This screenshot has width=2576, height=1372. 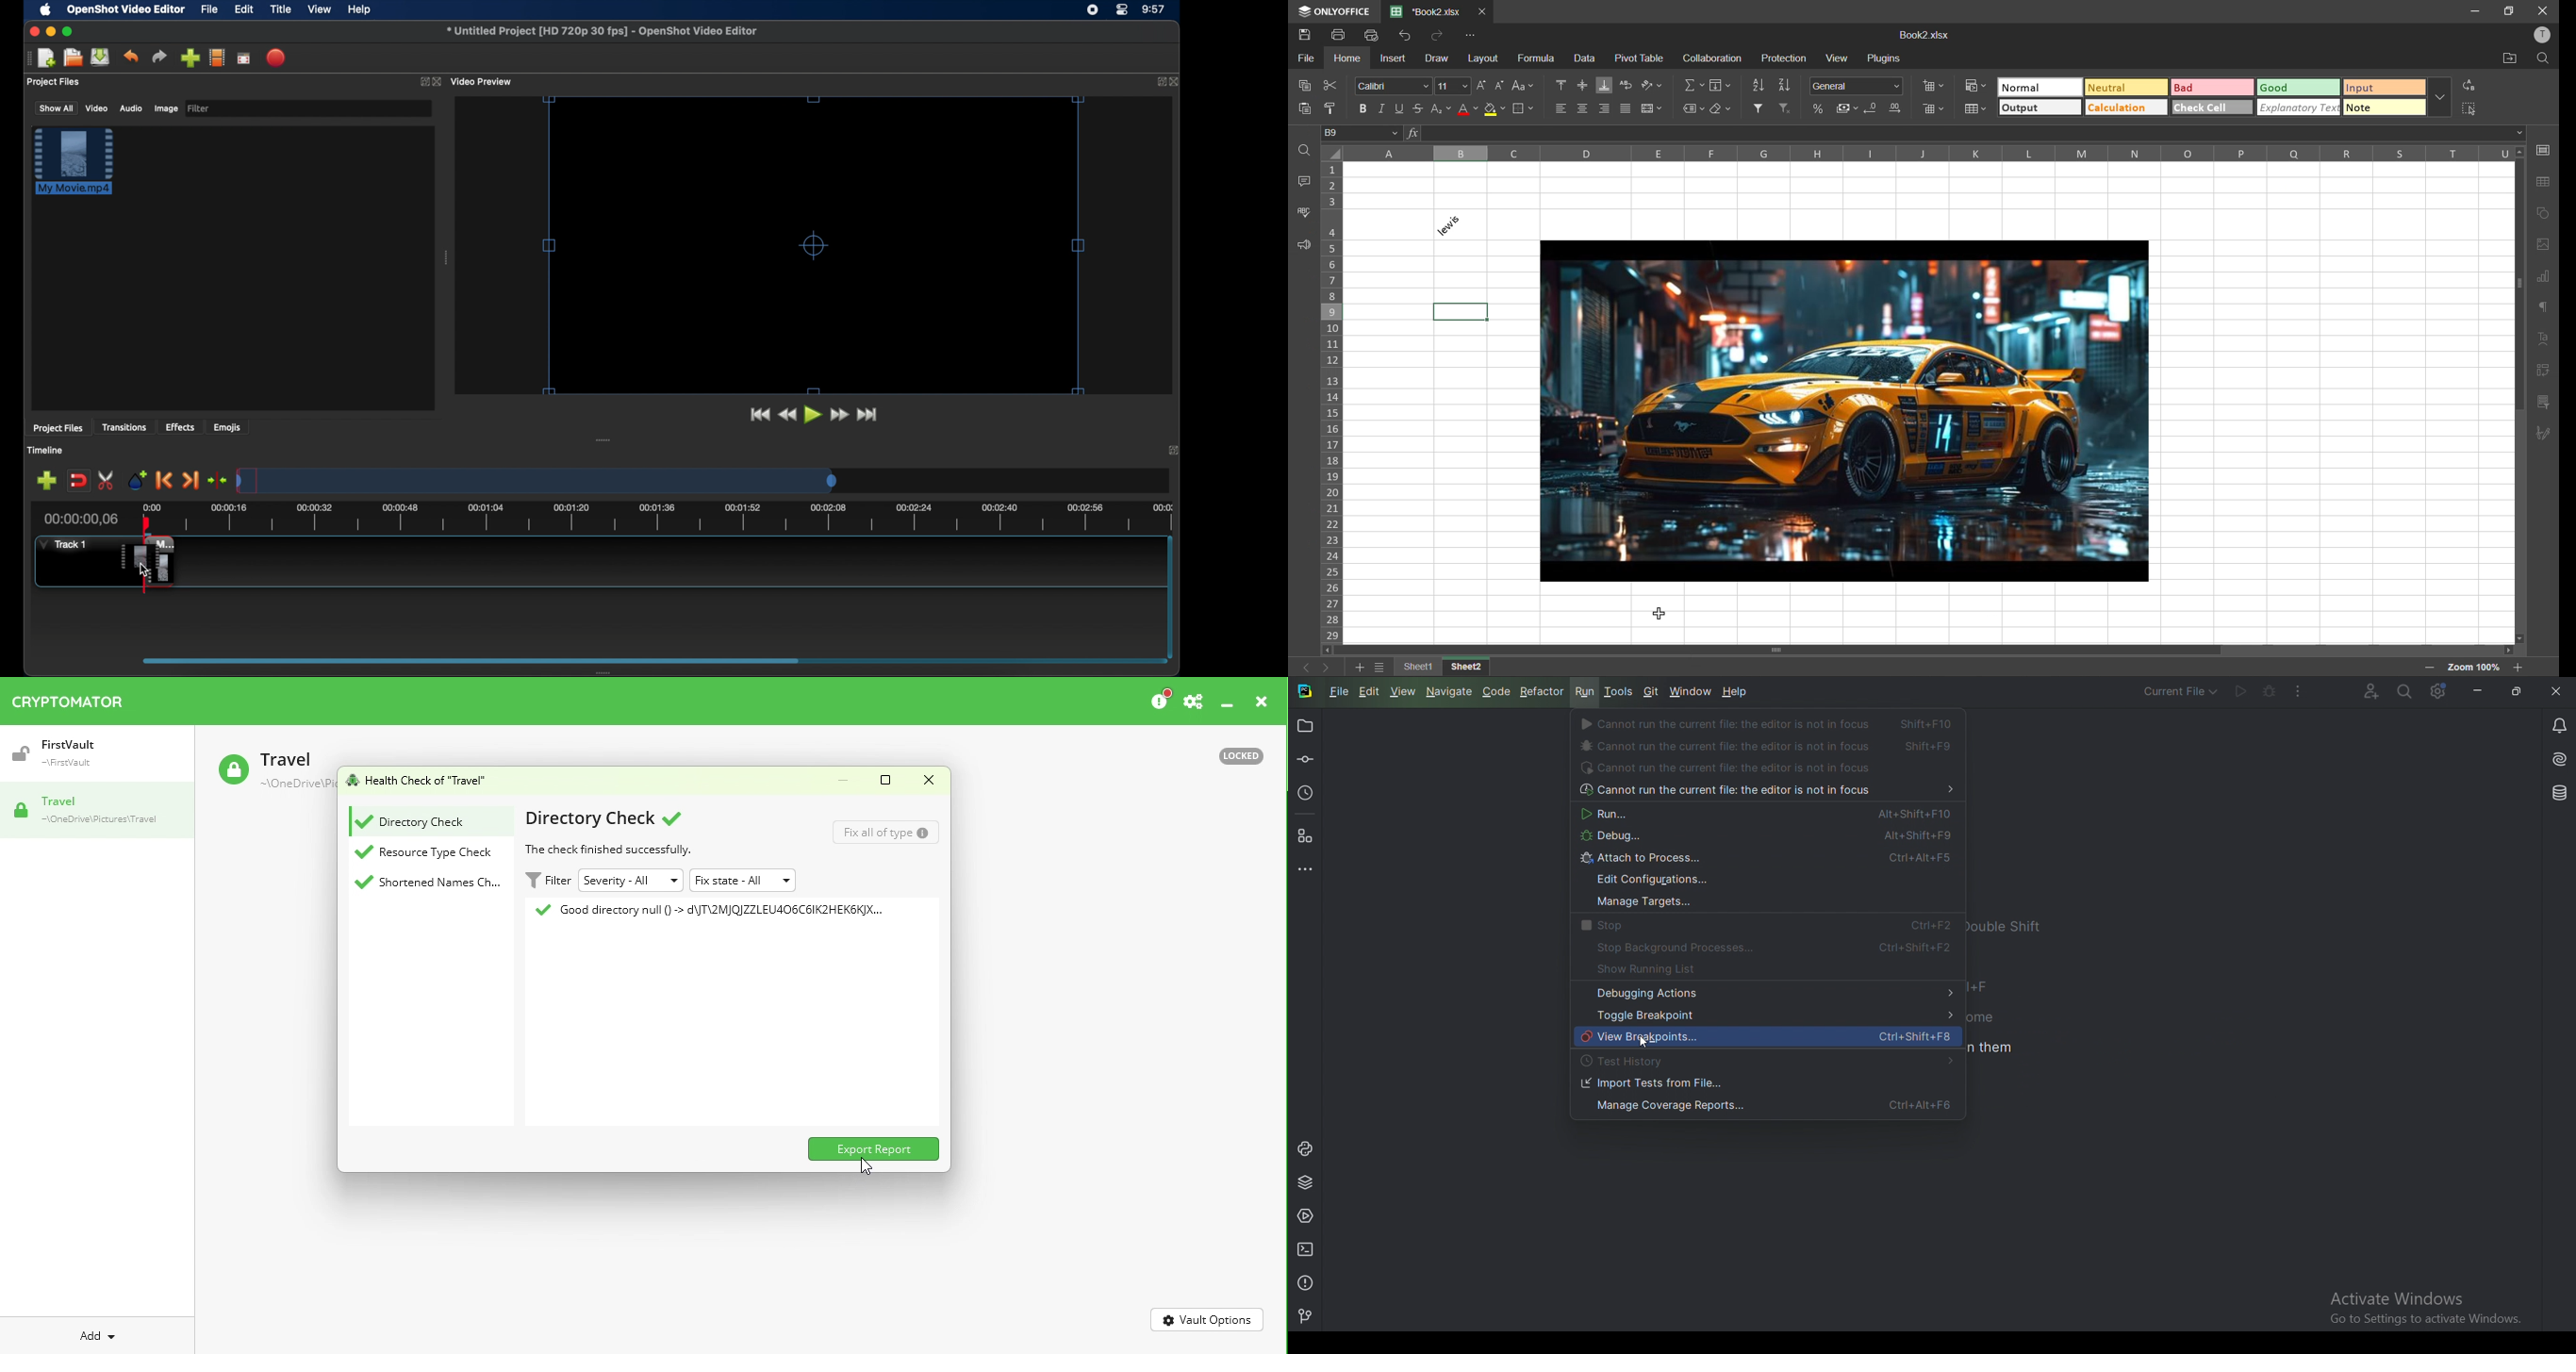 What do you see at coordinates (81, 519) in the screenshot?
I see `current time indicator` at bounding box center [81, 519].